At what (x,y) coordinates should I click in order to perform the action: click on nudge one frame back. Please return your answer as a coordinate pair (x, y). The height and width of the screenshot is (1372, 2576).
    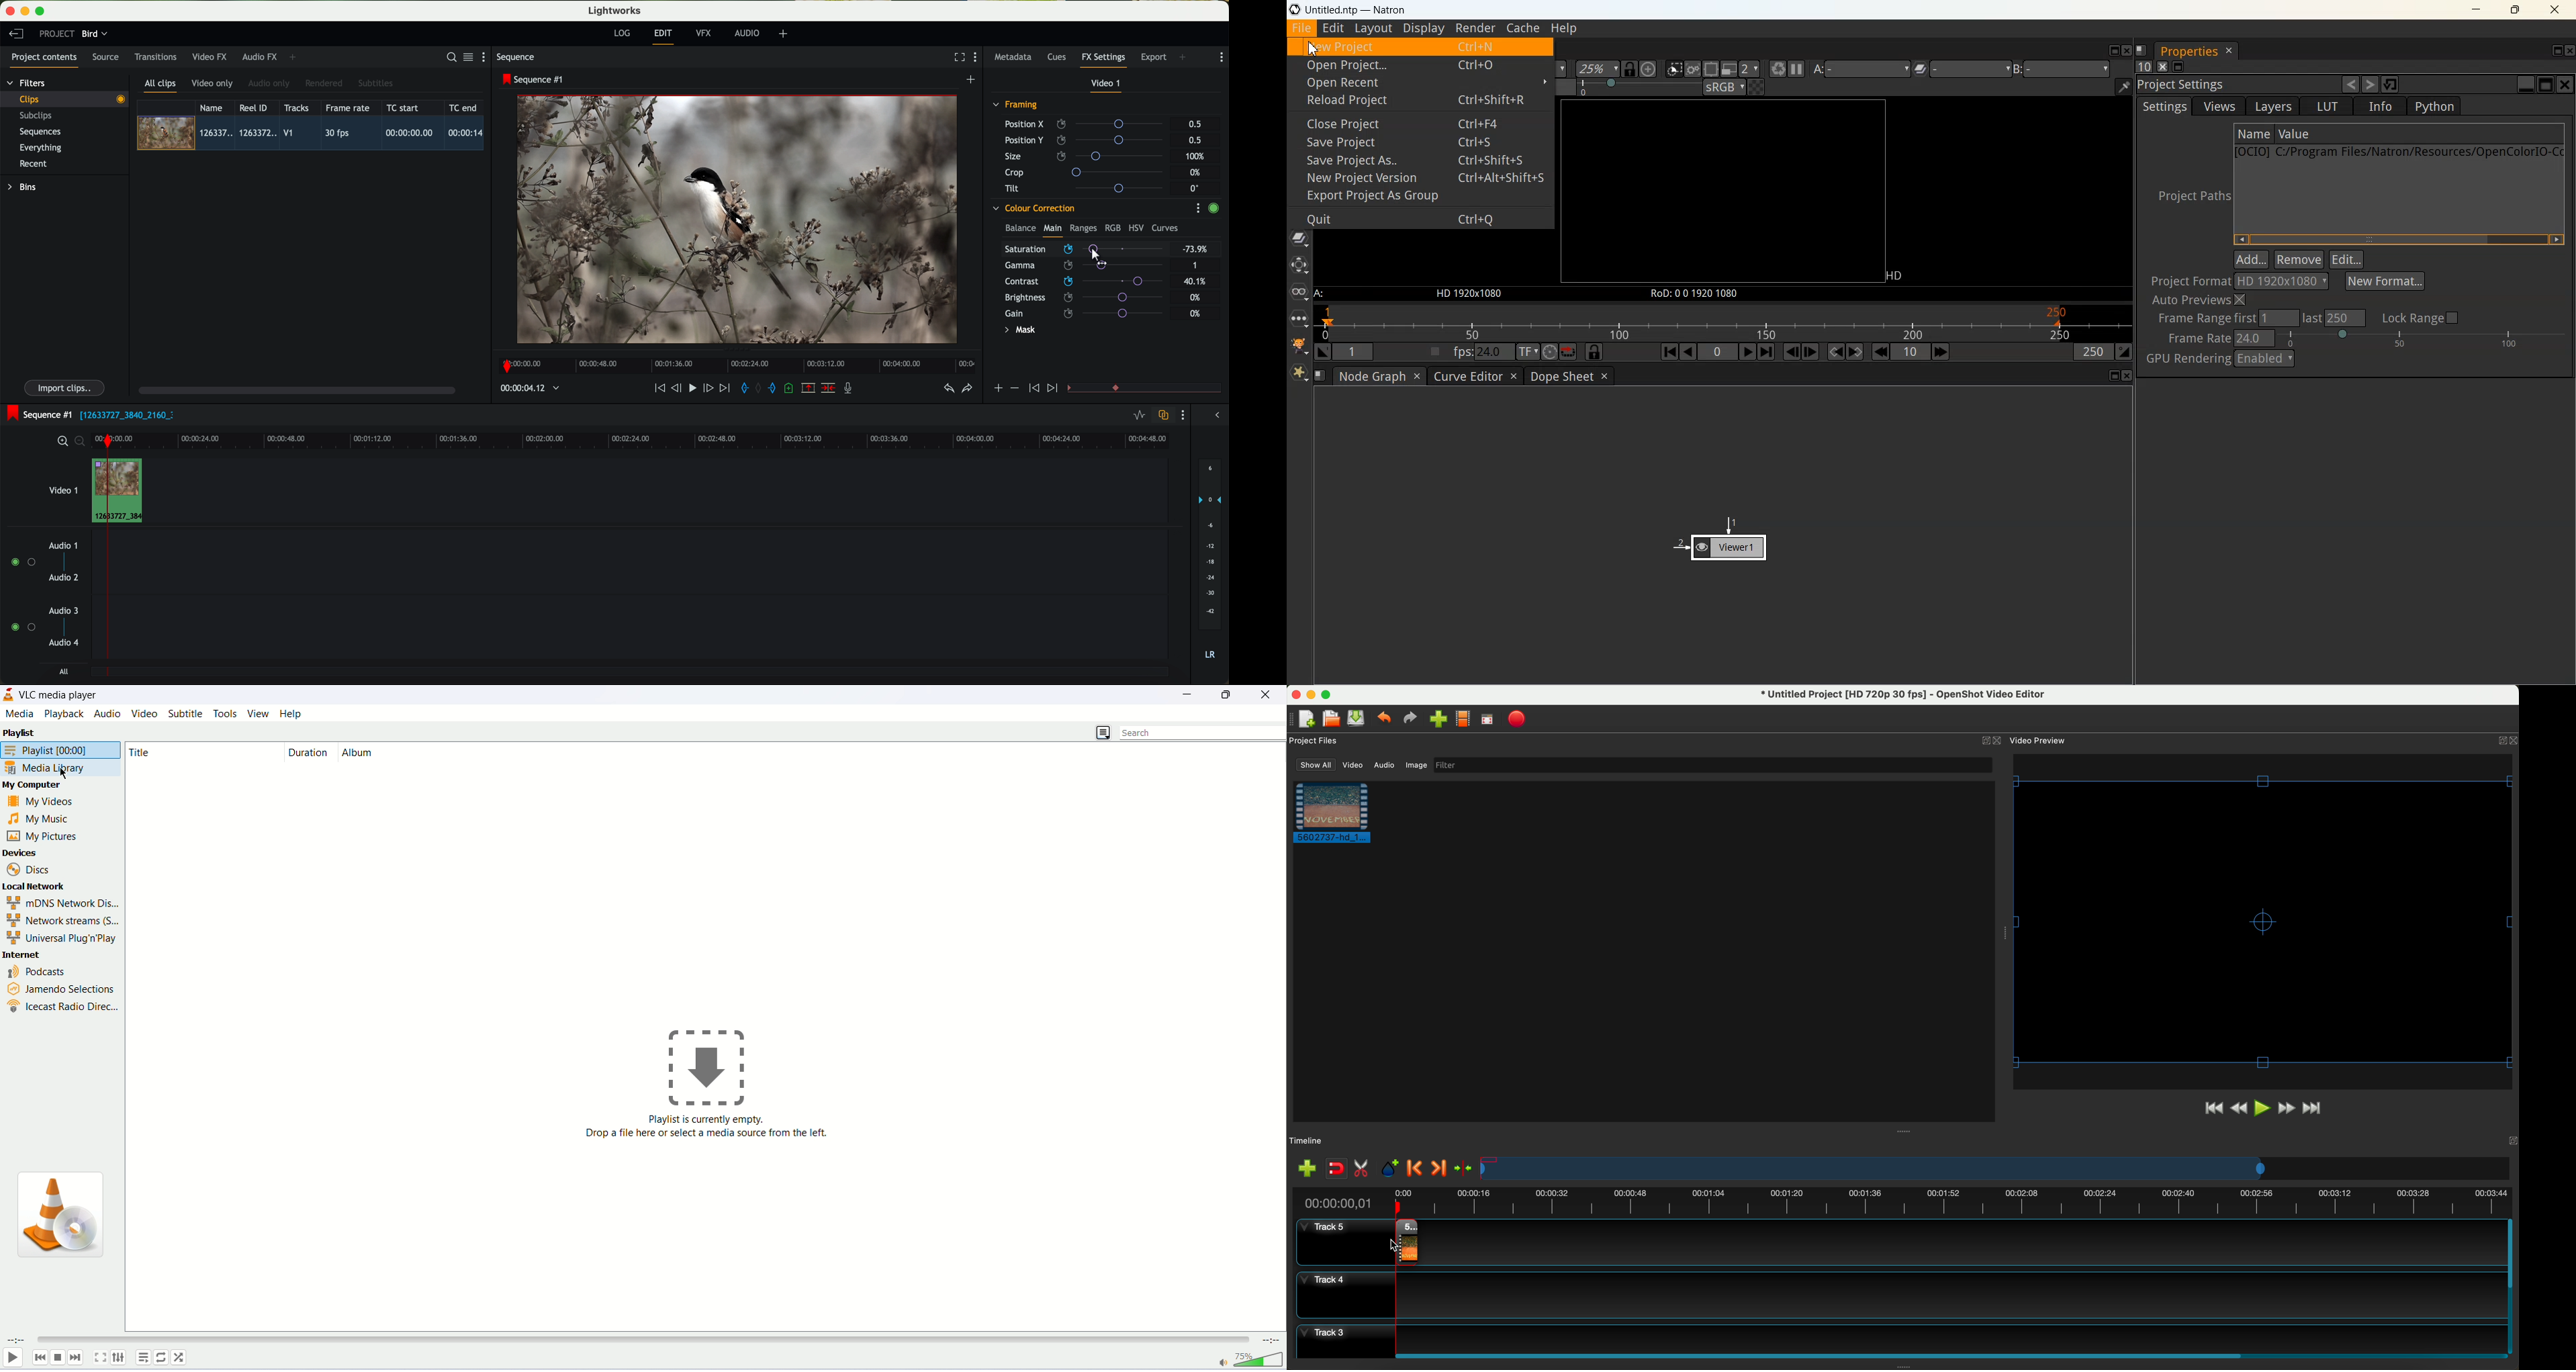
    Looking at the image, I should click on (678, 390).